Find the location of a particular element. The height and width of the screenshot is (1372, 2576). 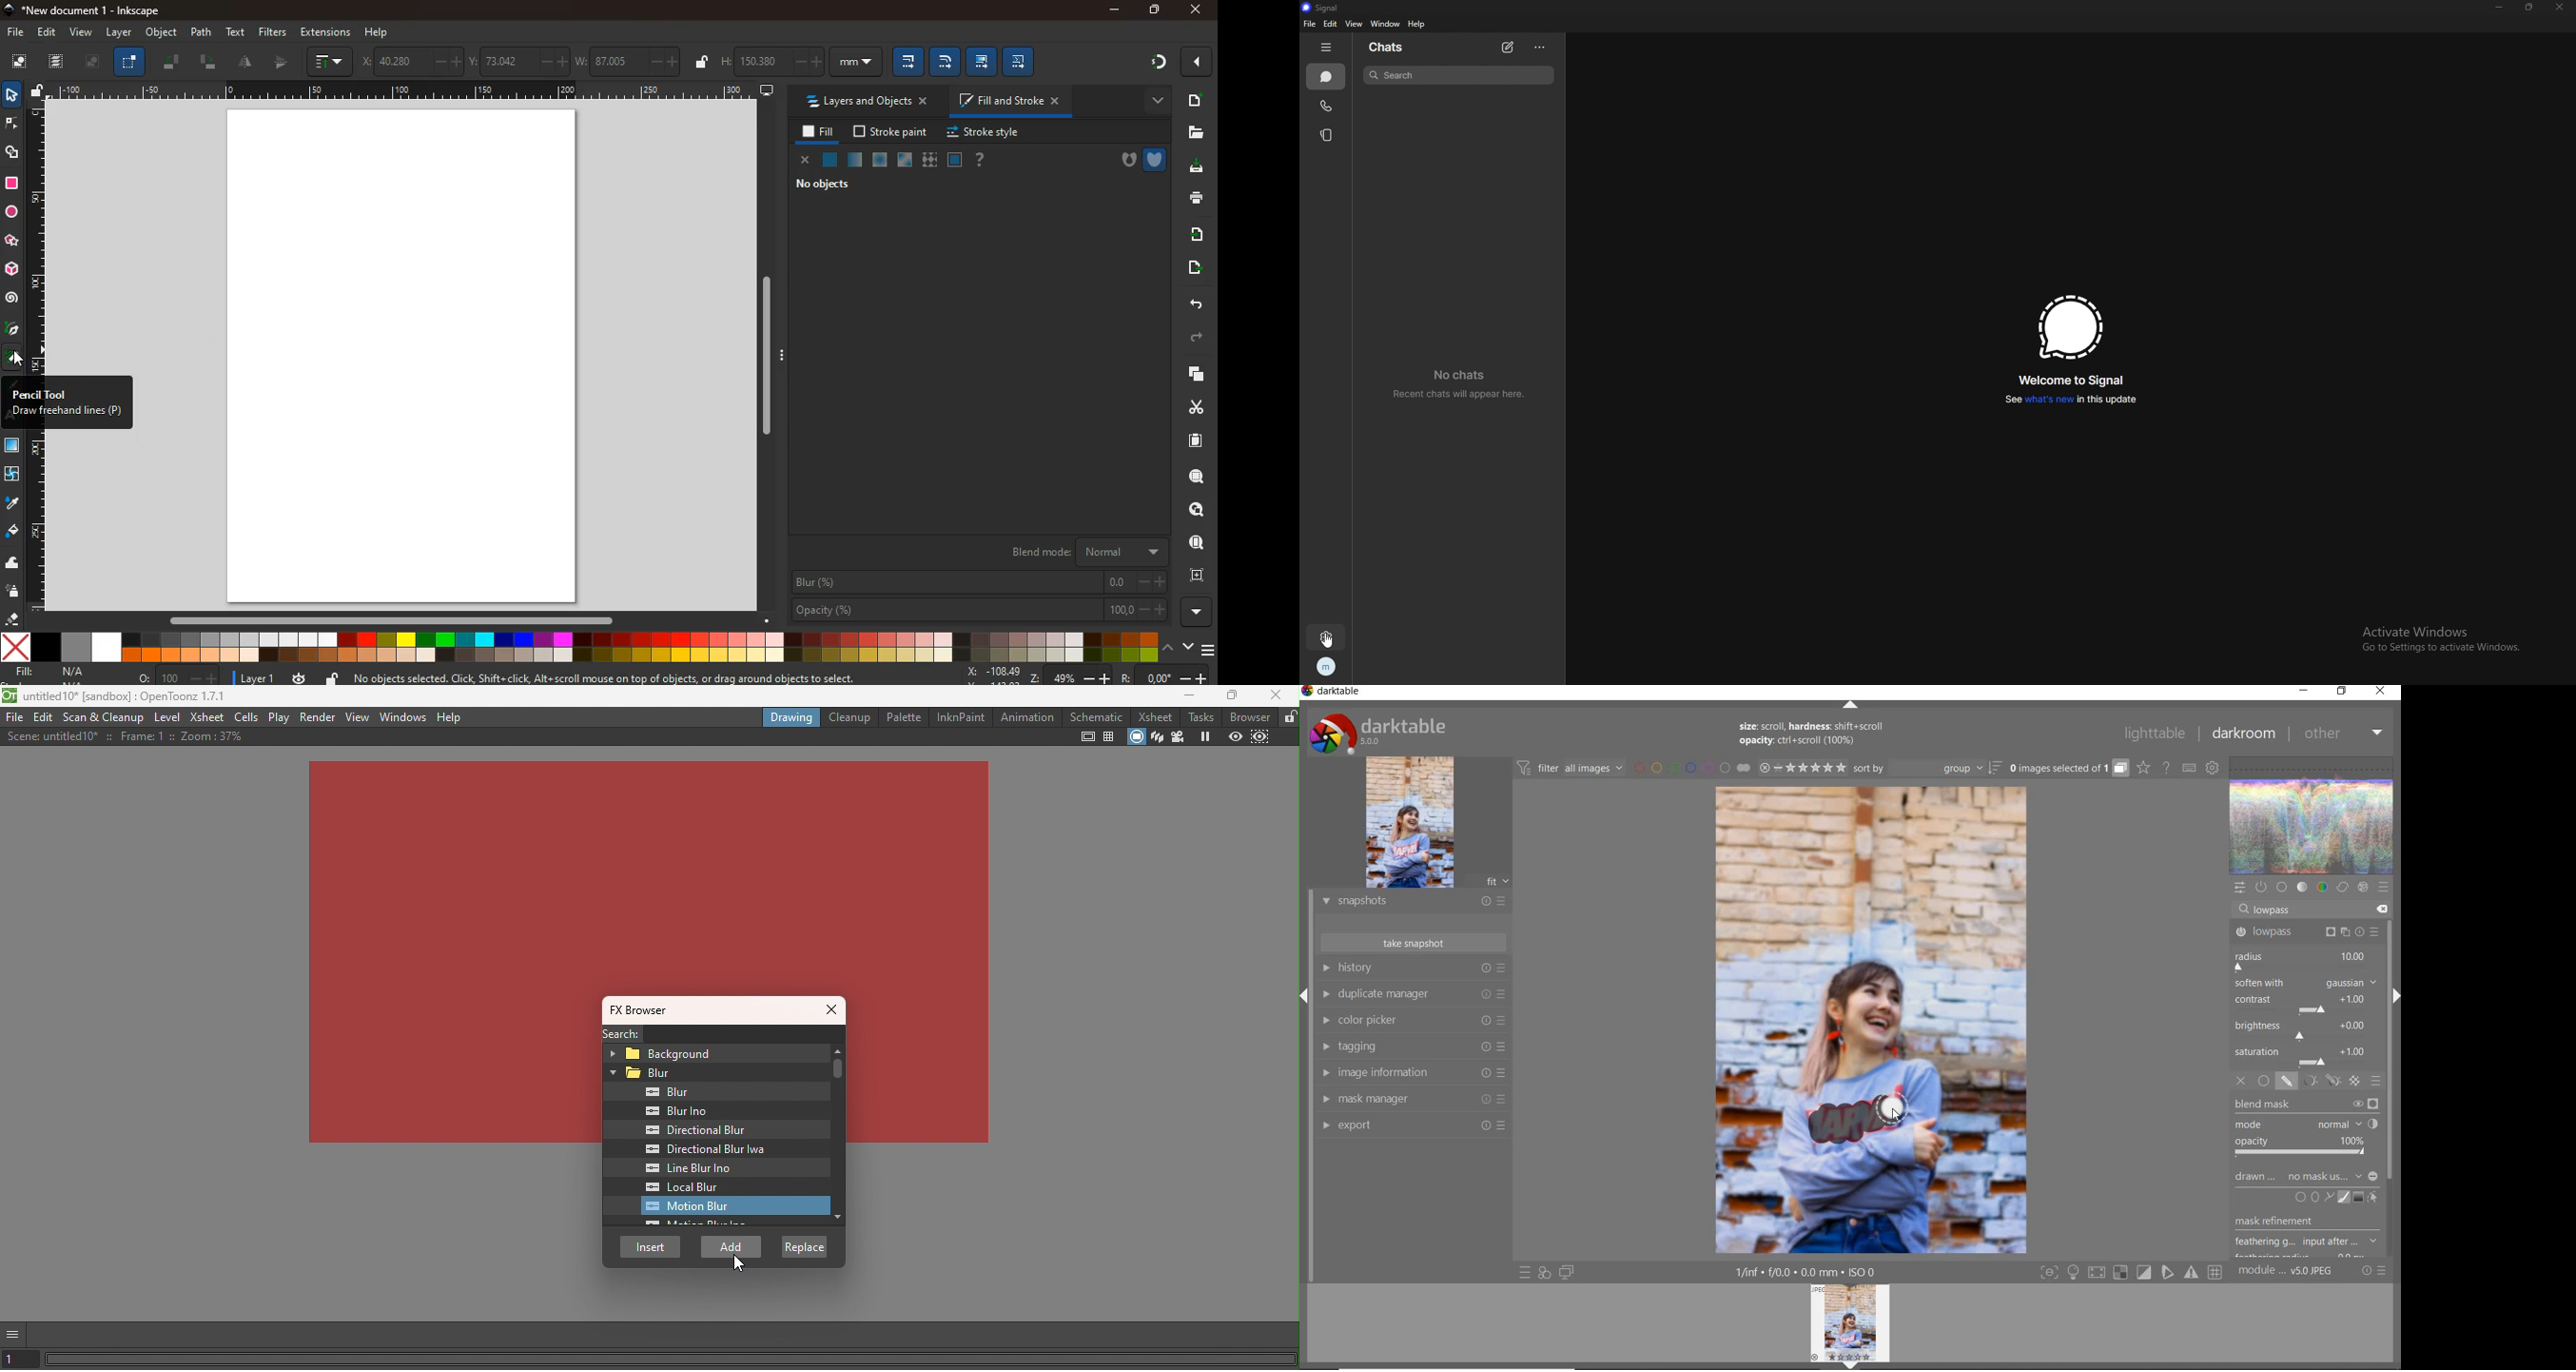

feathering g... is located at coordinates (2308, 1242).